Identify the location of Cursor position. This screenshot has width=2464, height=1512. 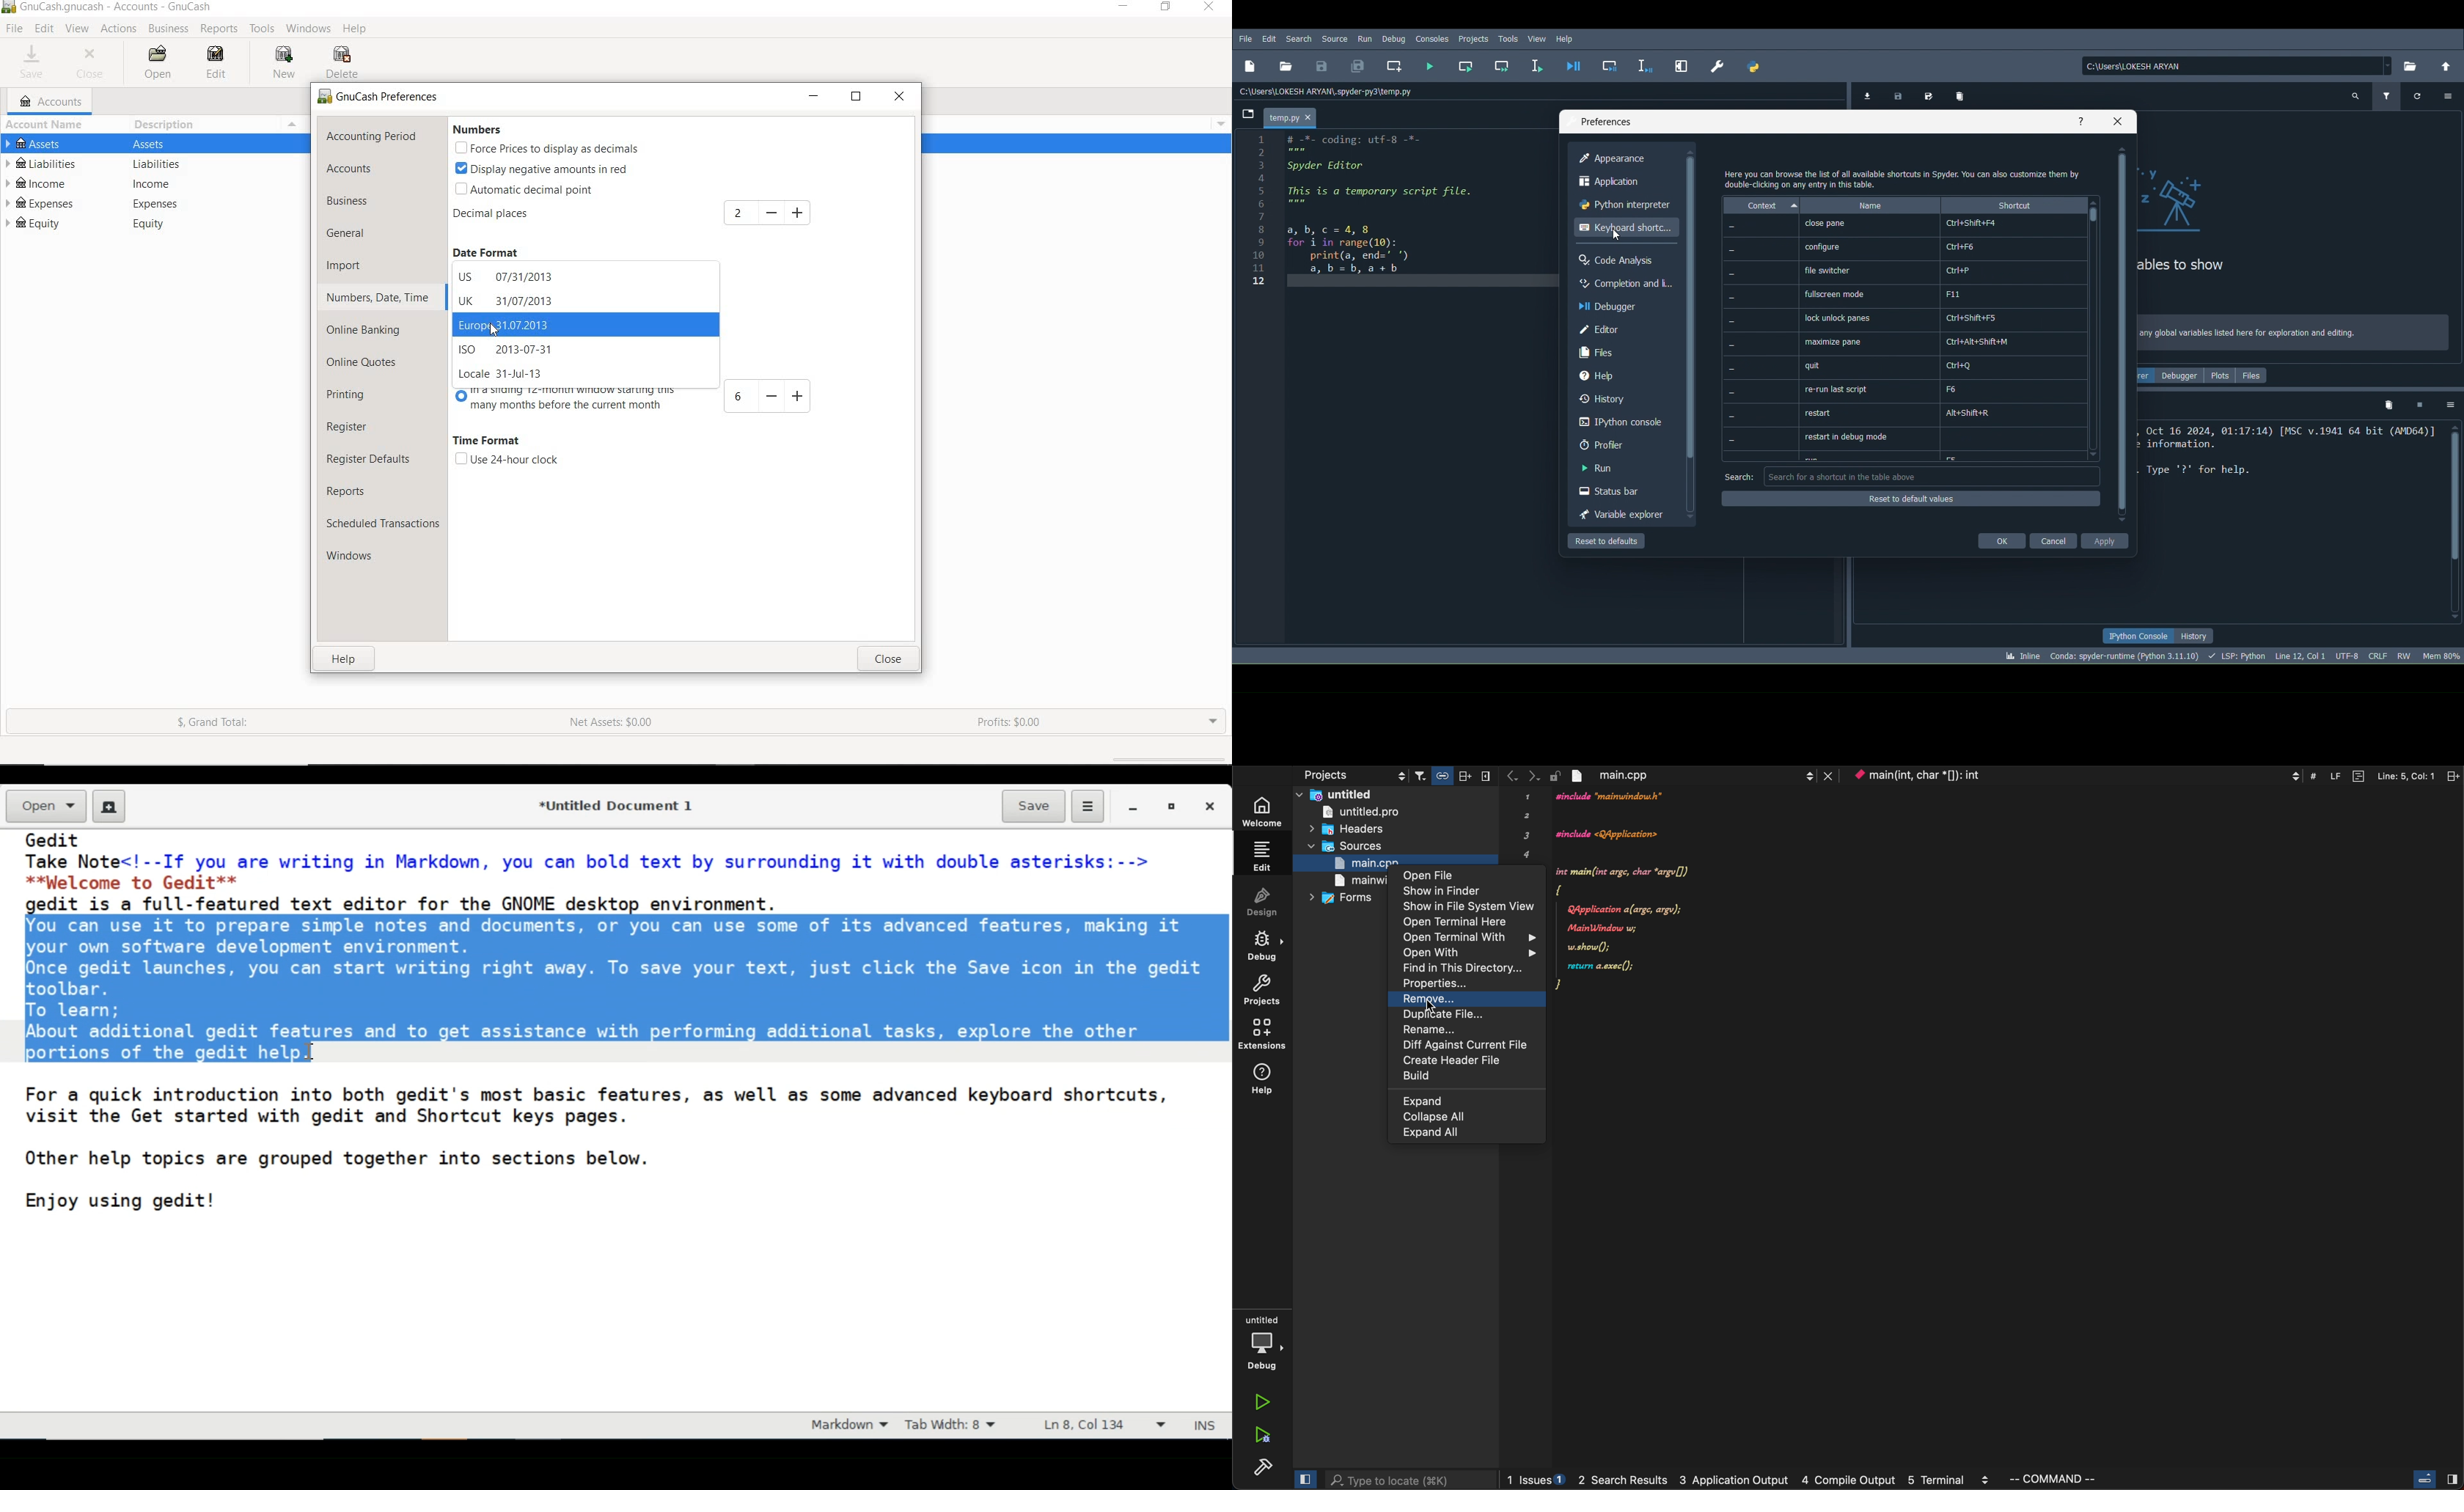
(1613, 235).